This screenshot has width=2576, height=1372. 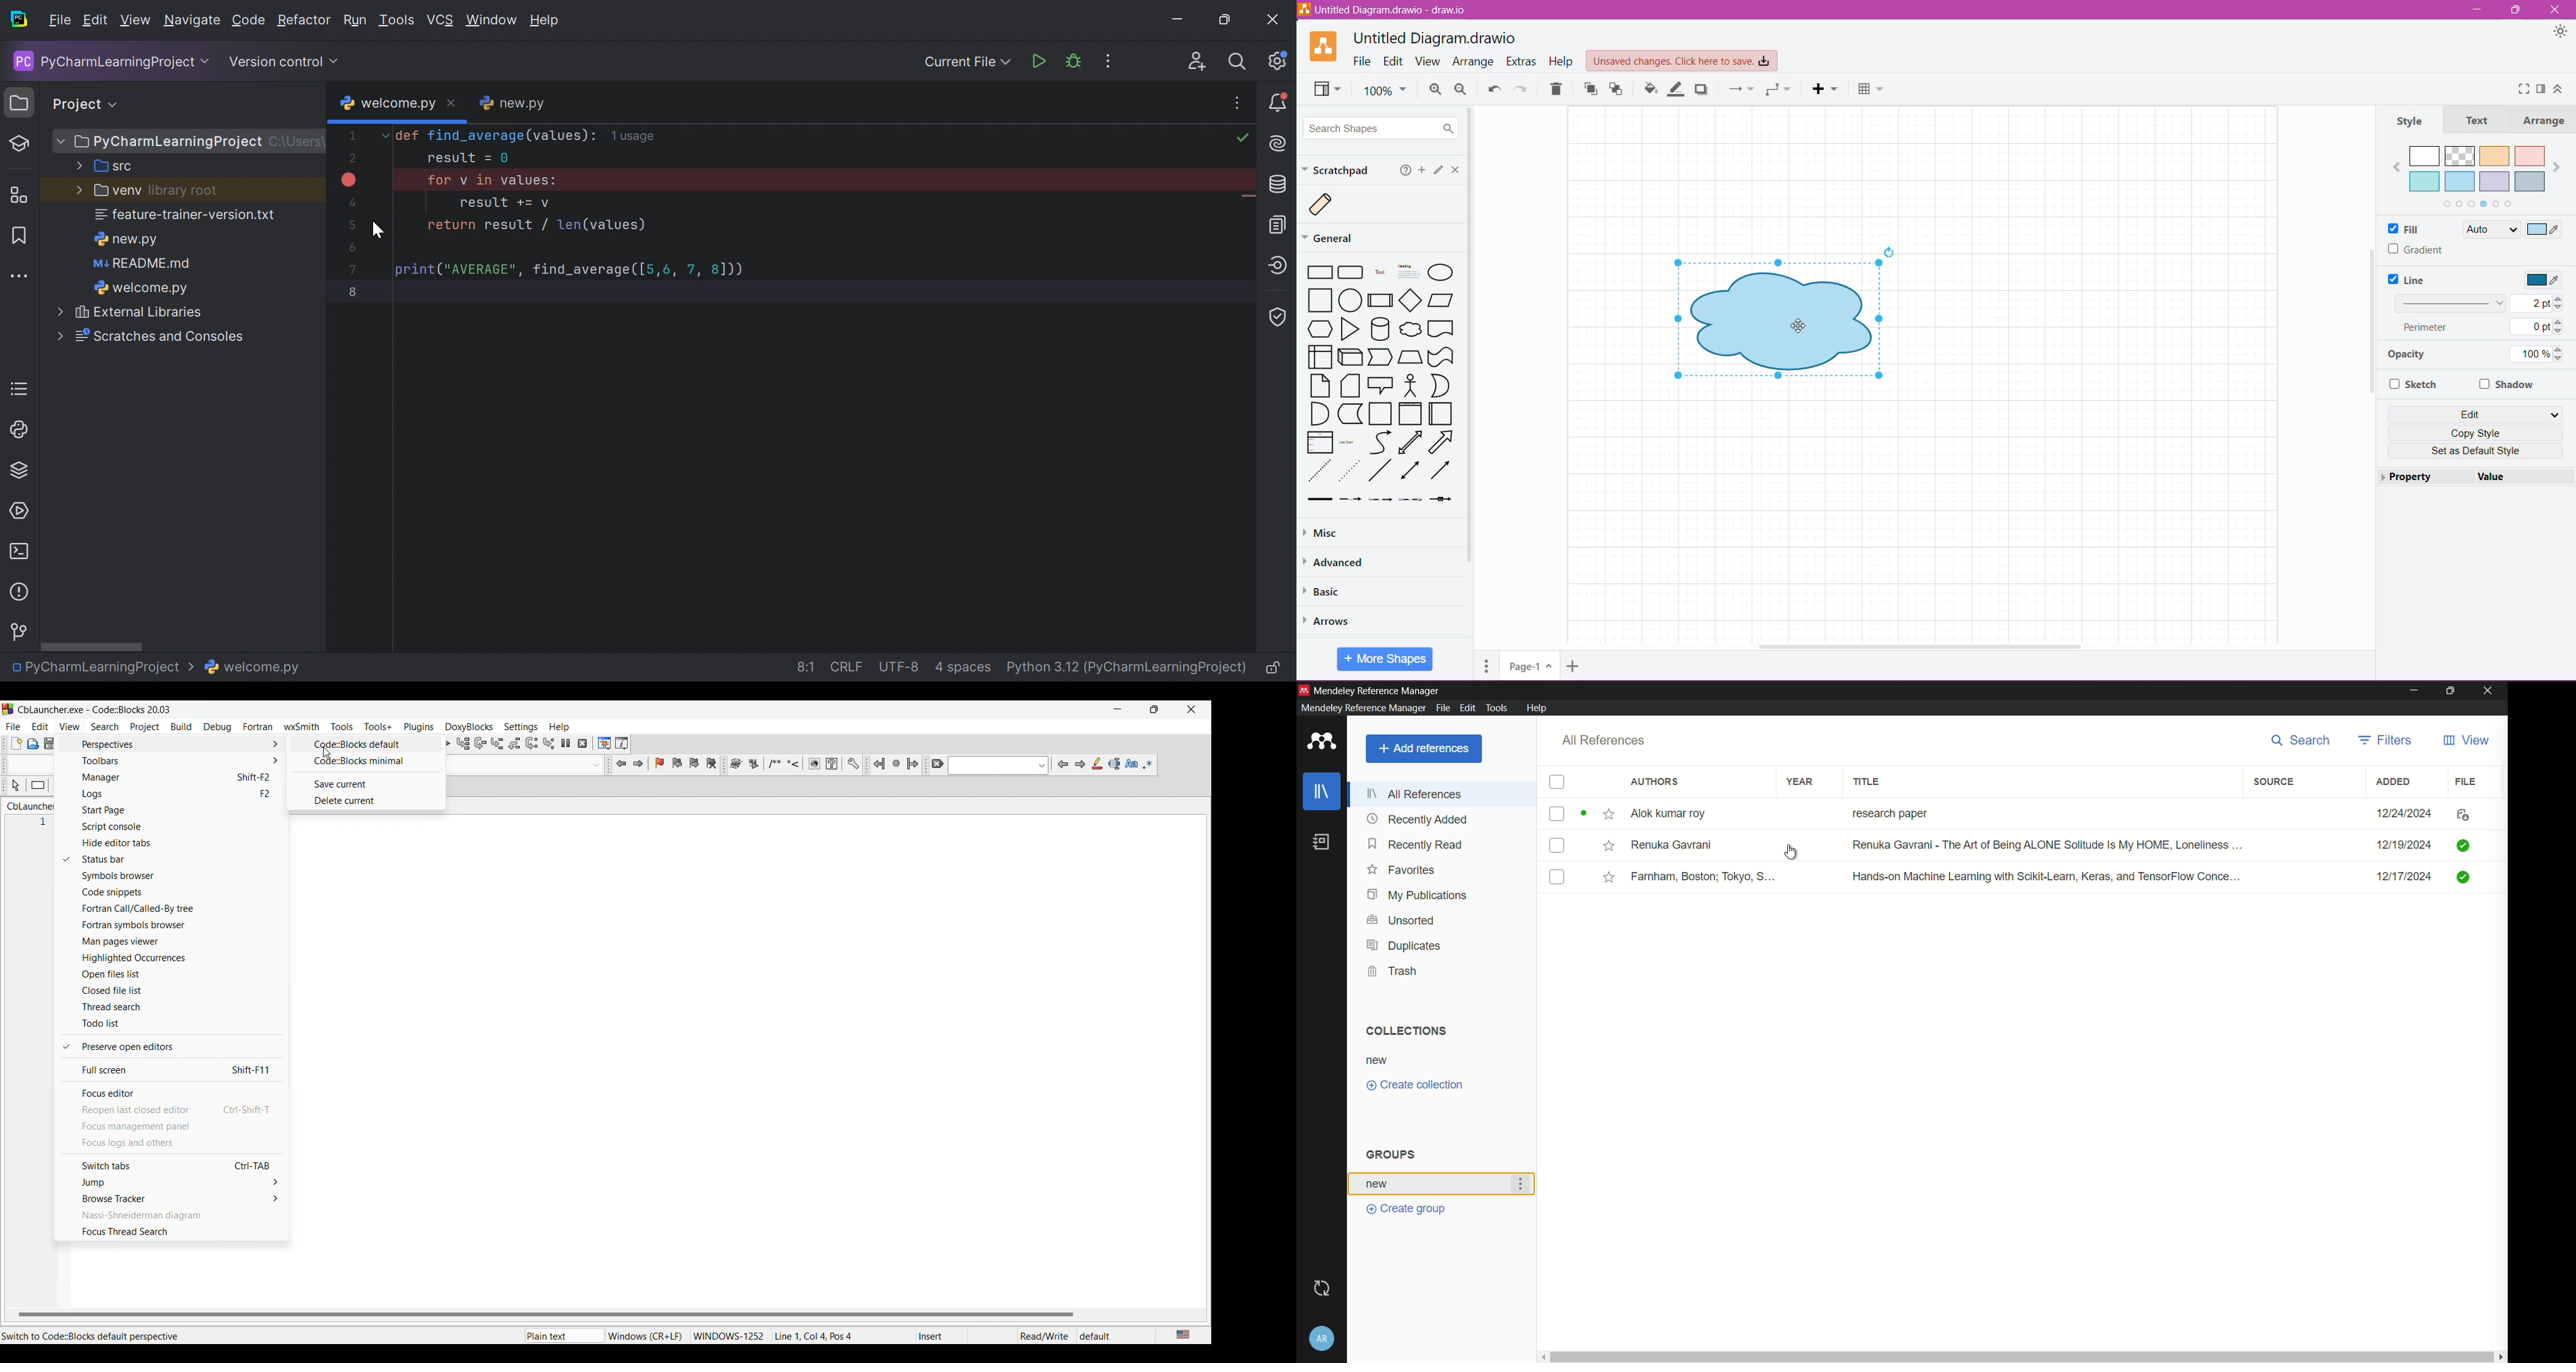 What do you see at coordinates (2273, 782) in the screenshot?
I see `source` at bounding box center [2273, 782].